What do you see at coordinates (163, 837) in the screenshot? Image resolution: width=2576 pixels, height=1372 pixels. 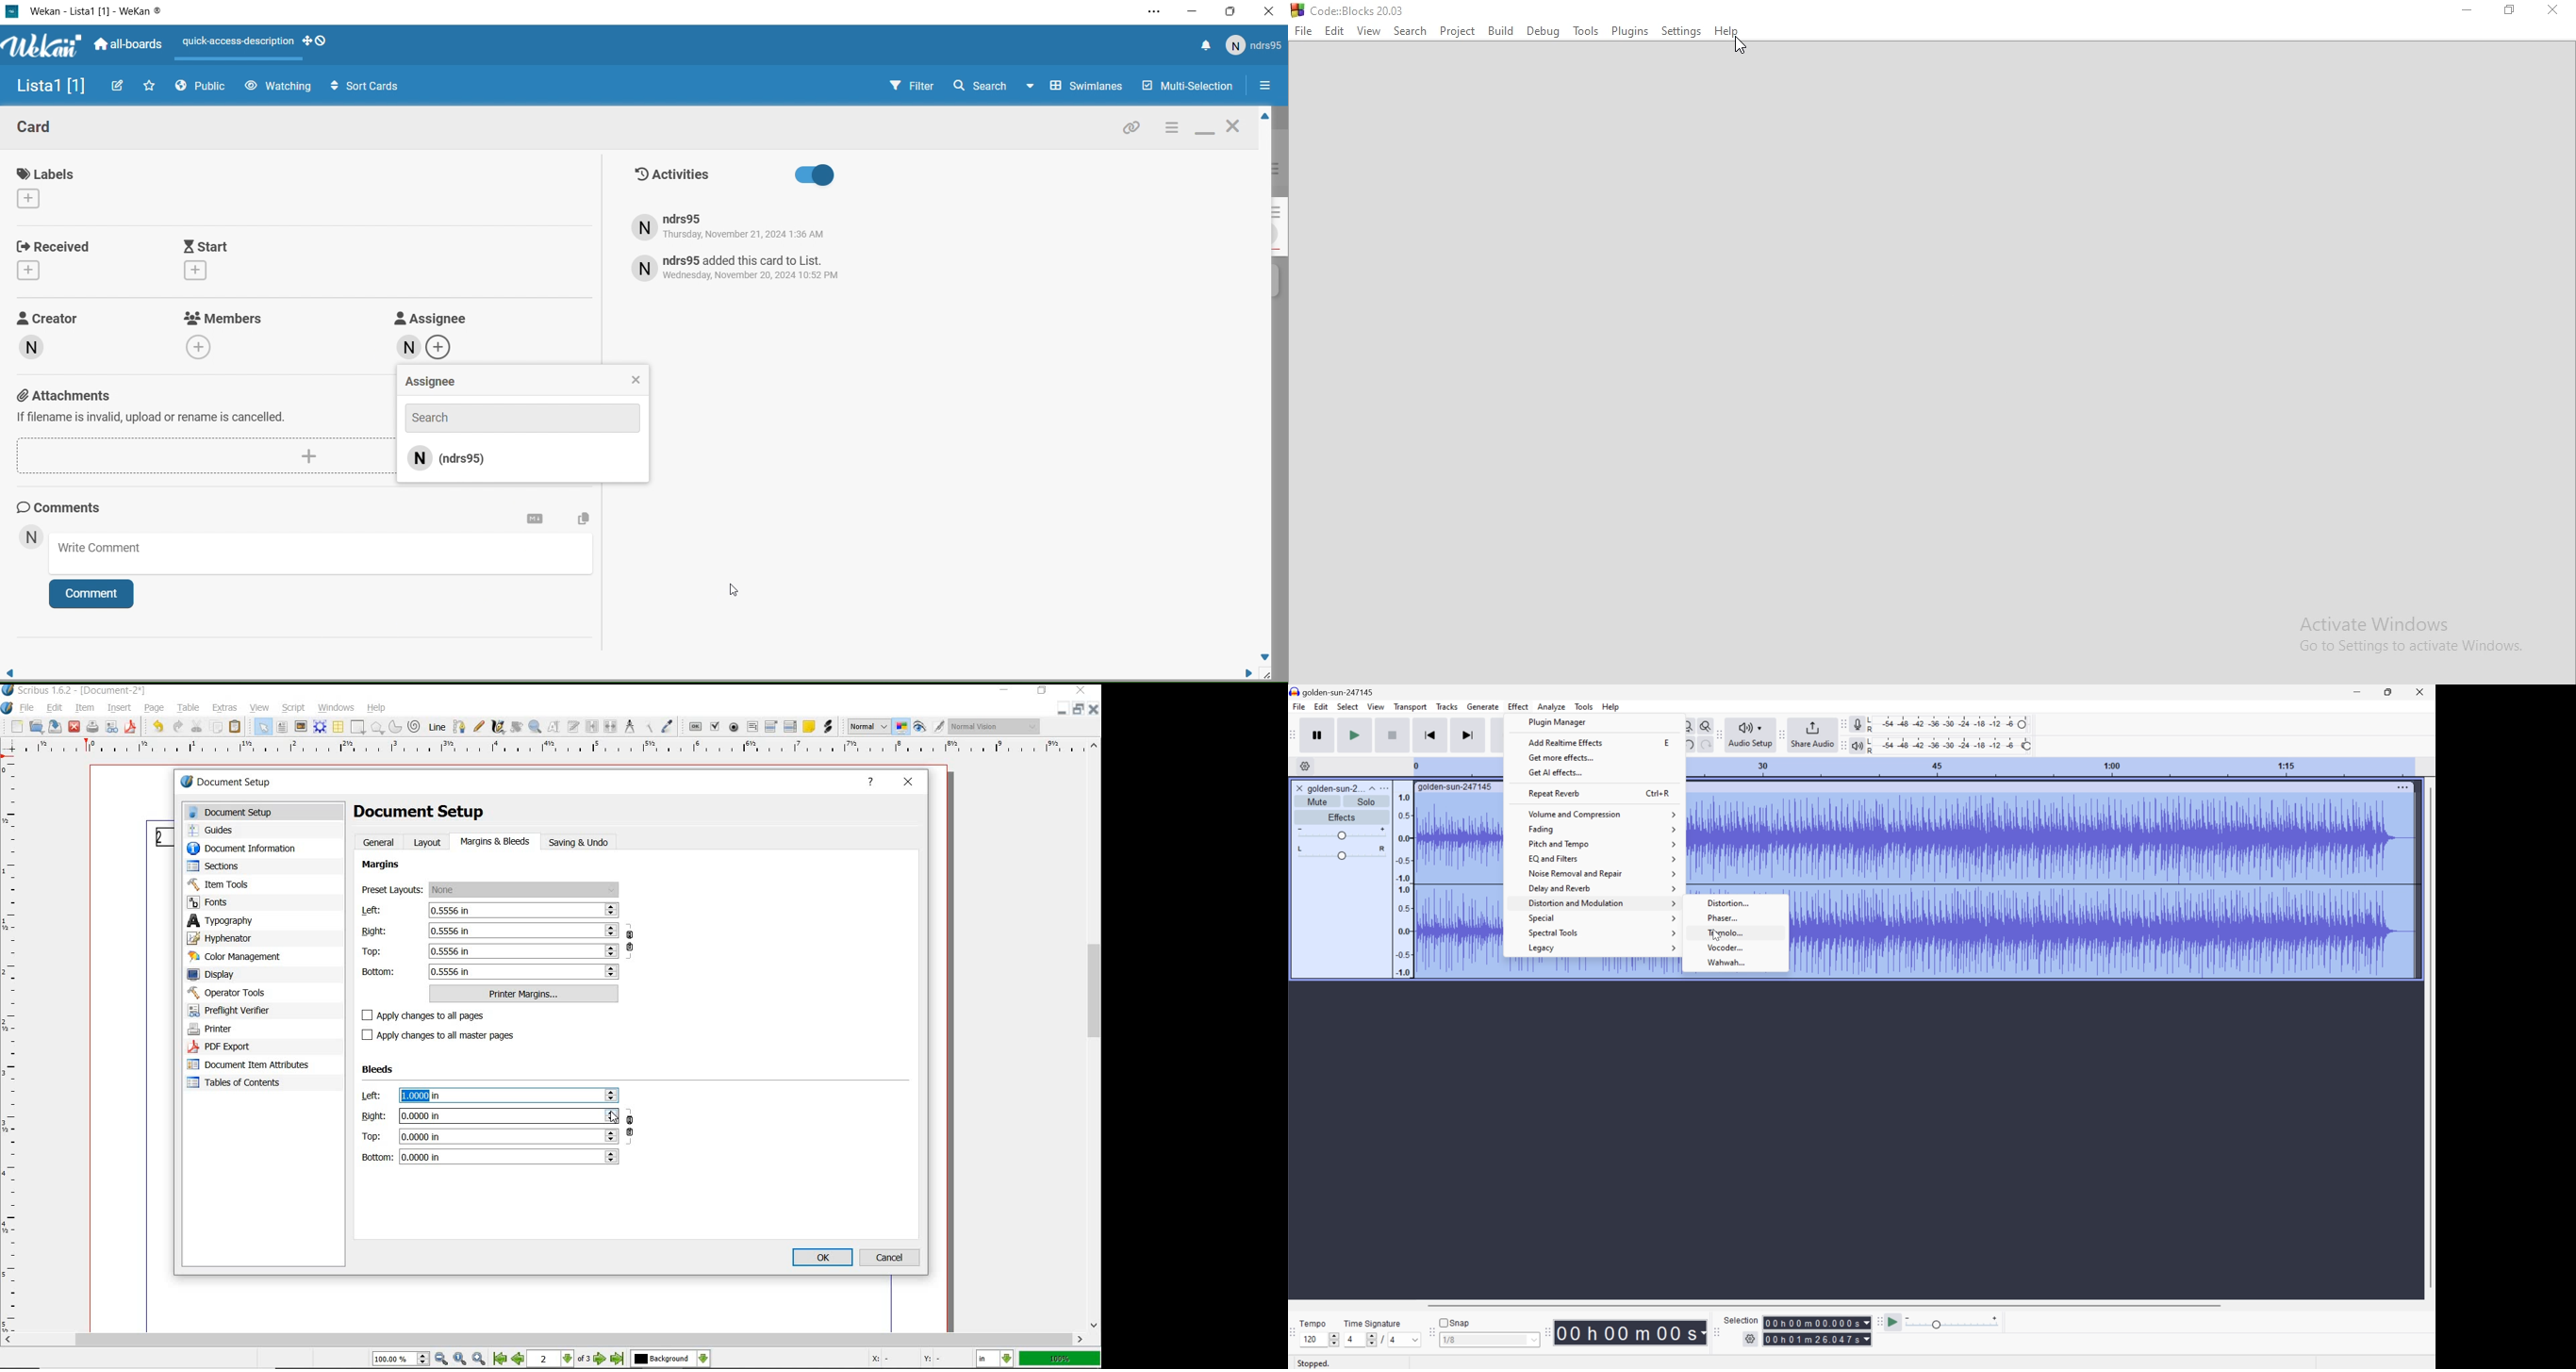 I see `Page 2 Numbering` at bounding box center [163, 837].